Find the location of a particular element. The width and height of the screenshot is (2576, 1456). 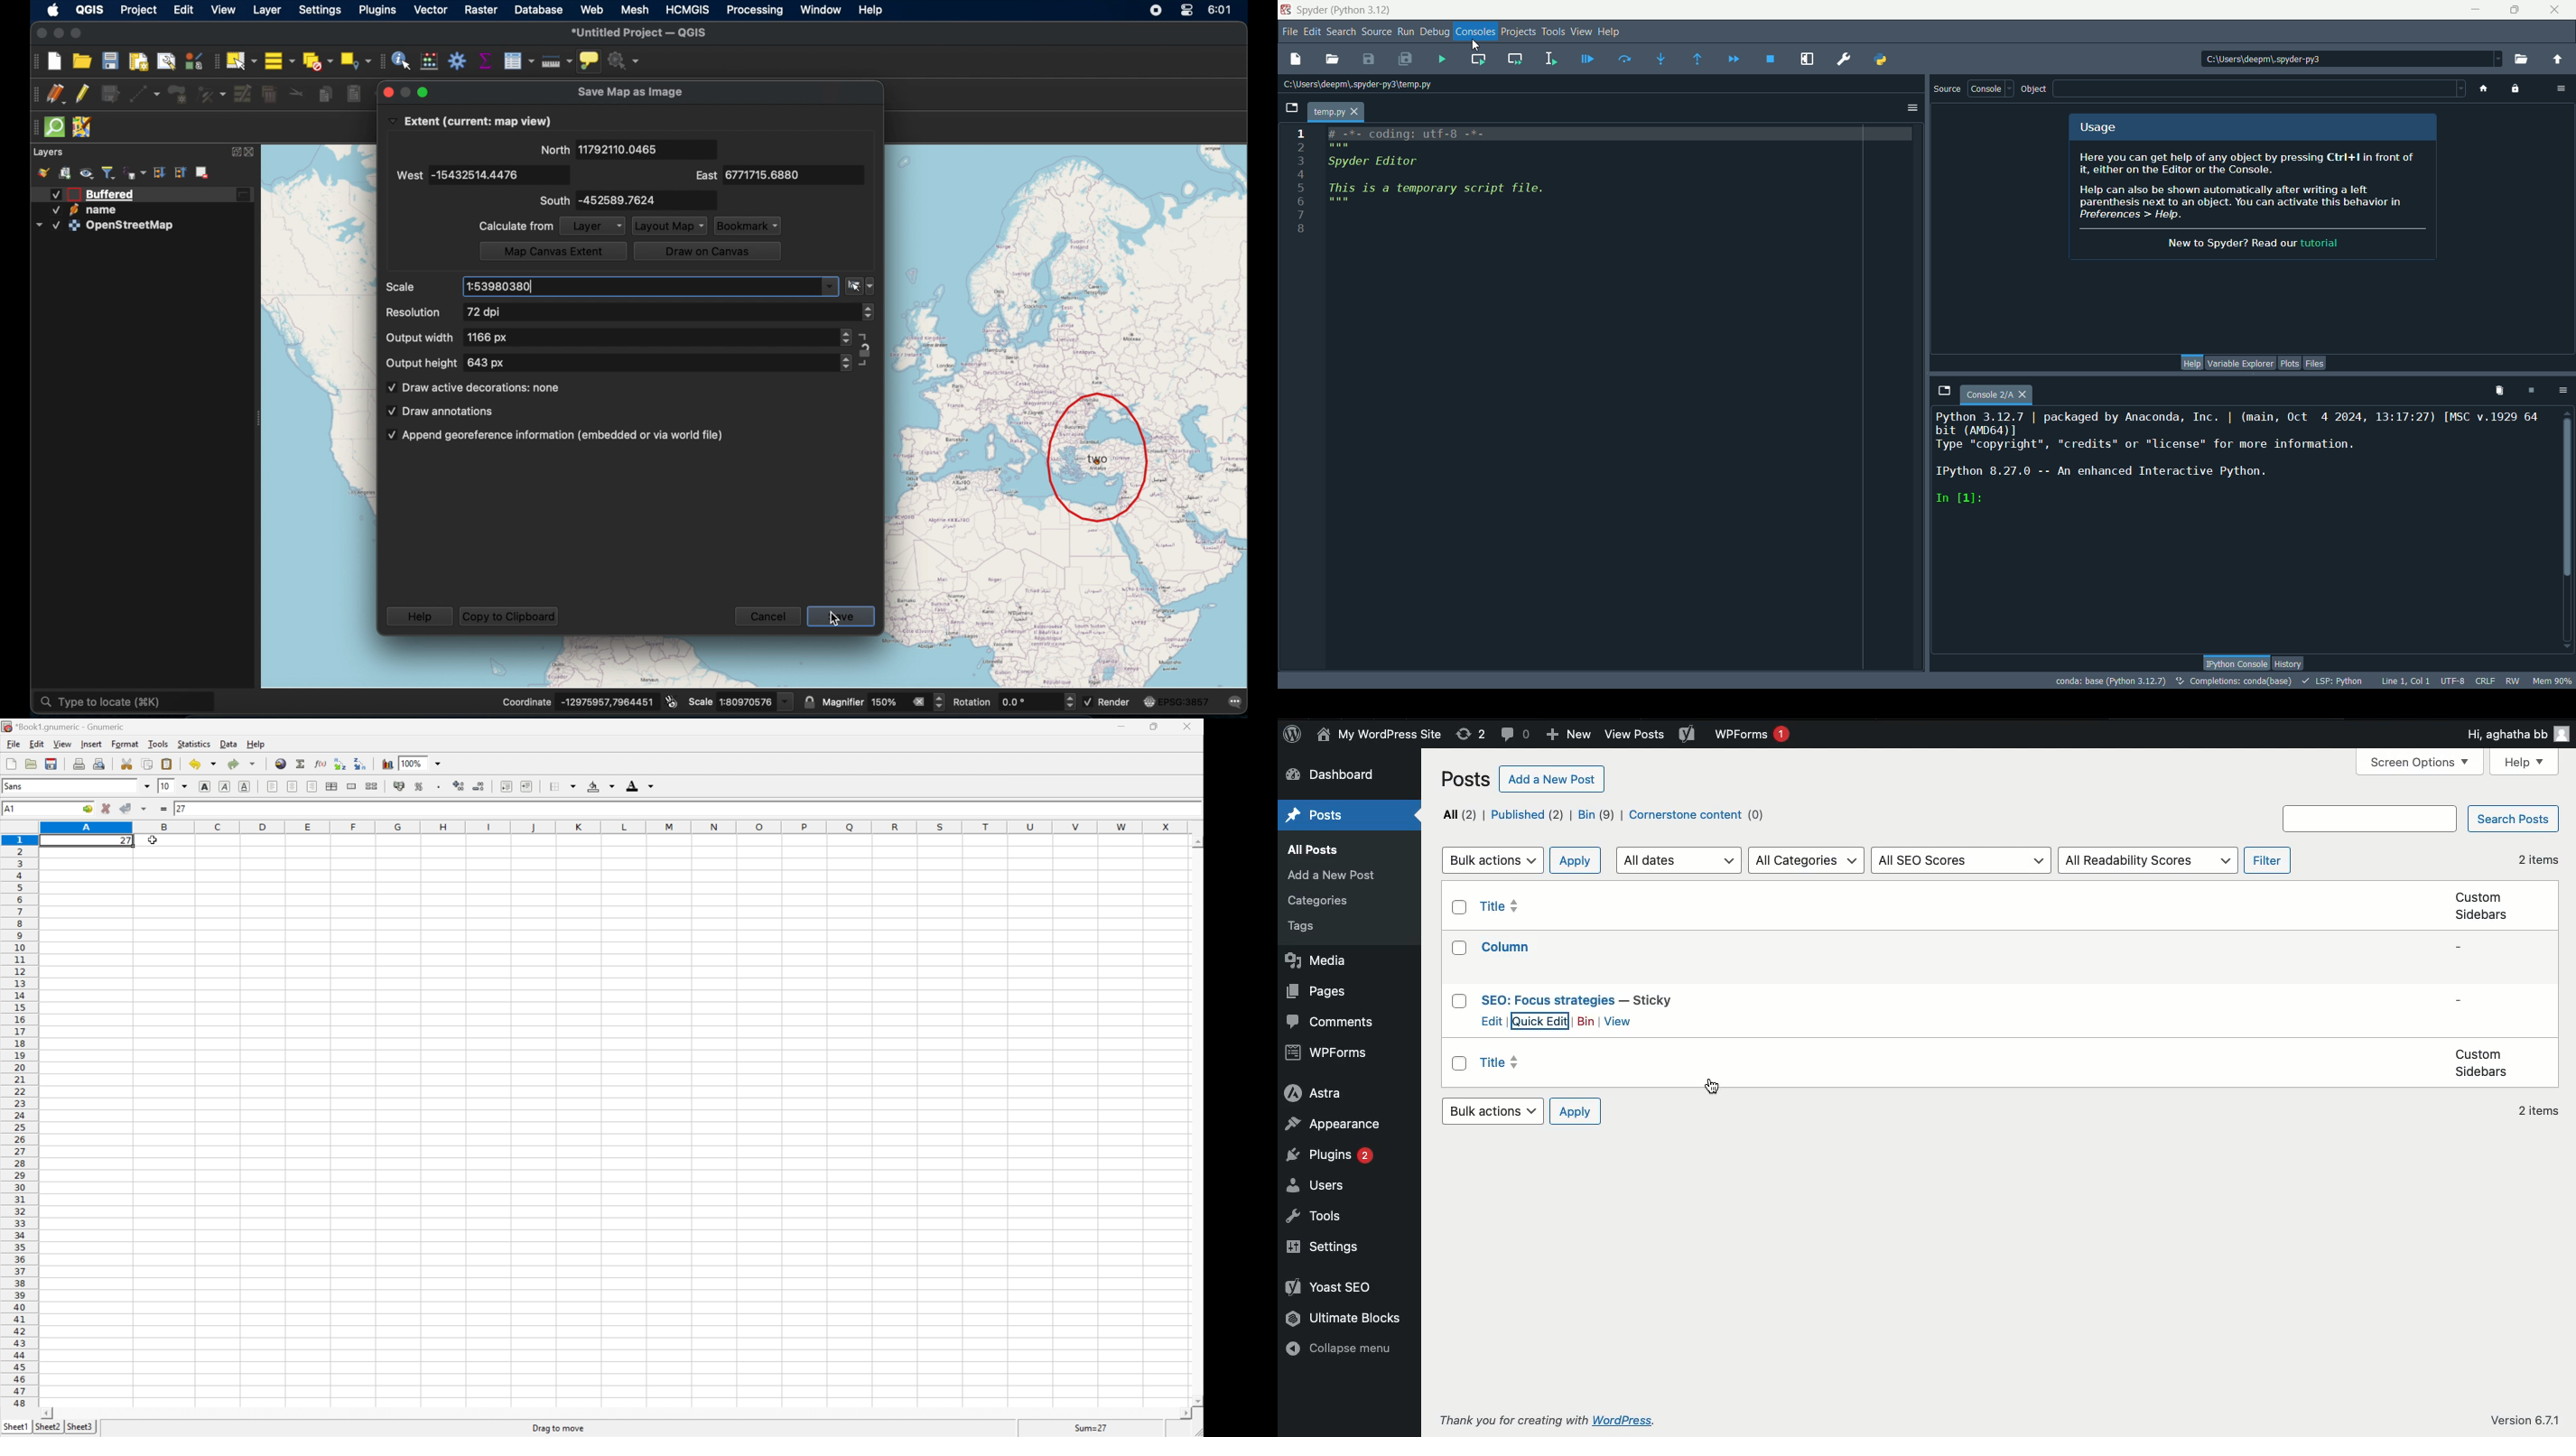

maximize current pane is located at coordinates (1807, 59).